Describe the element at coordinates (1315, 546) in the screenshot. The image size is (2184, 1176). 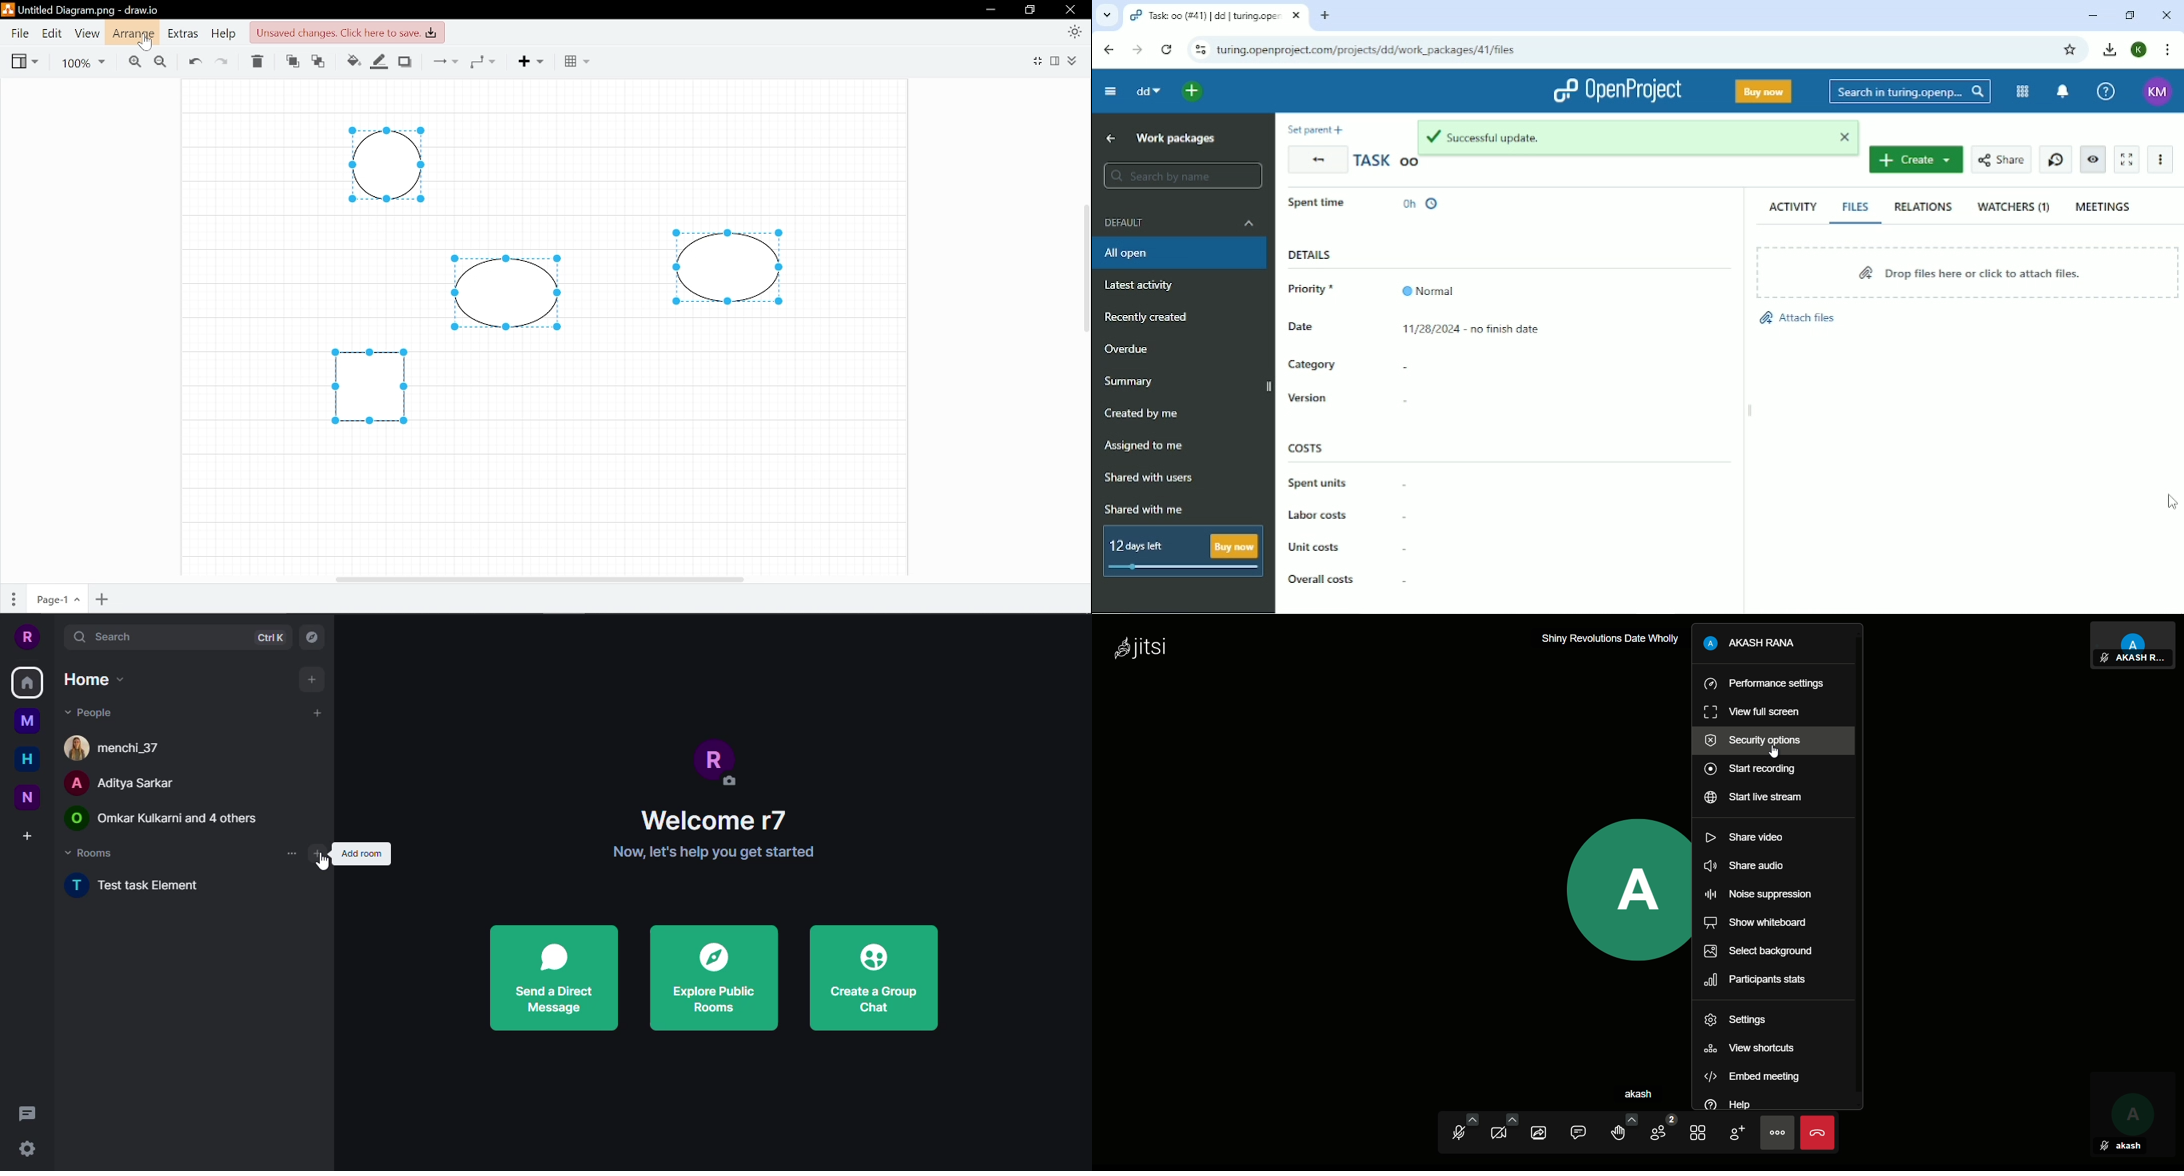
I see `Unit costs` at that location.